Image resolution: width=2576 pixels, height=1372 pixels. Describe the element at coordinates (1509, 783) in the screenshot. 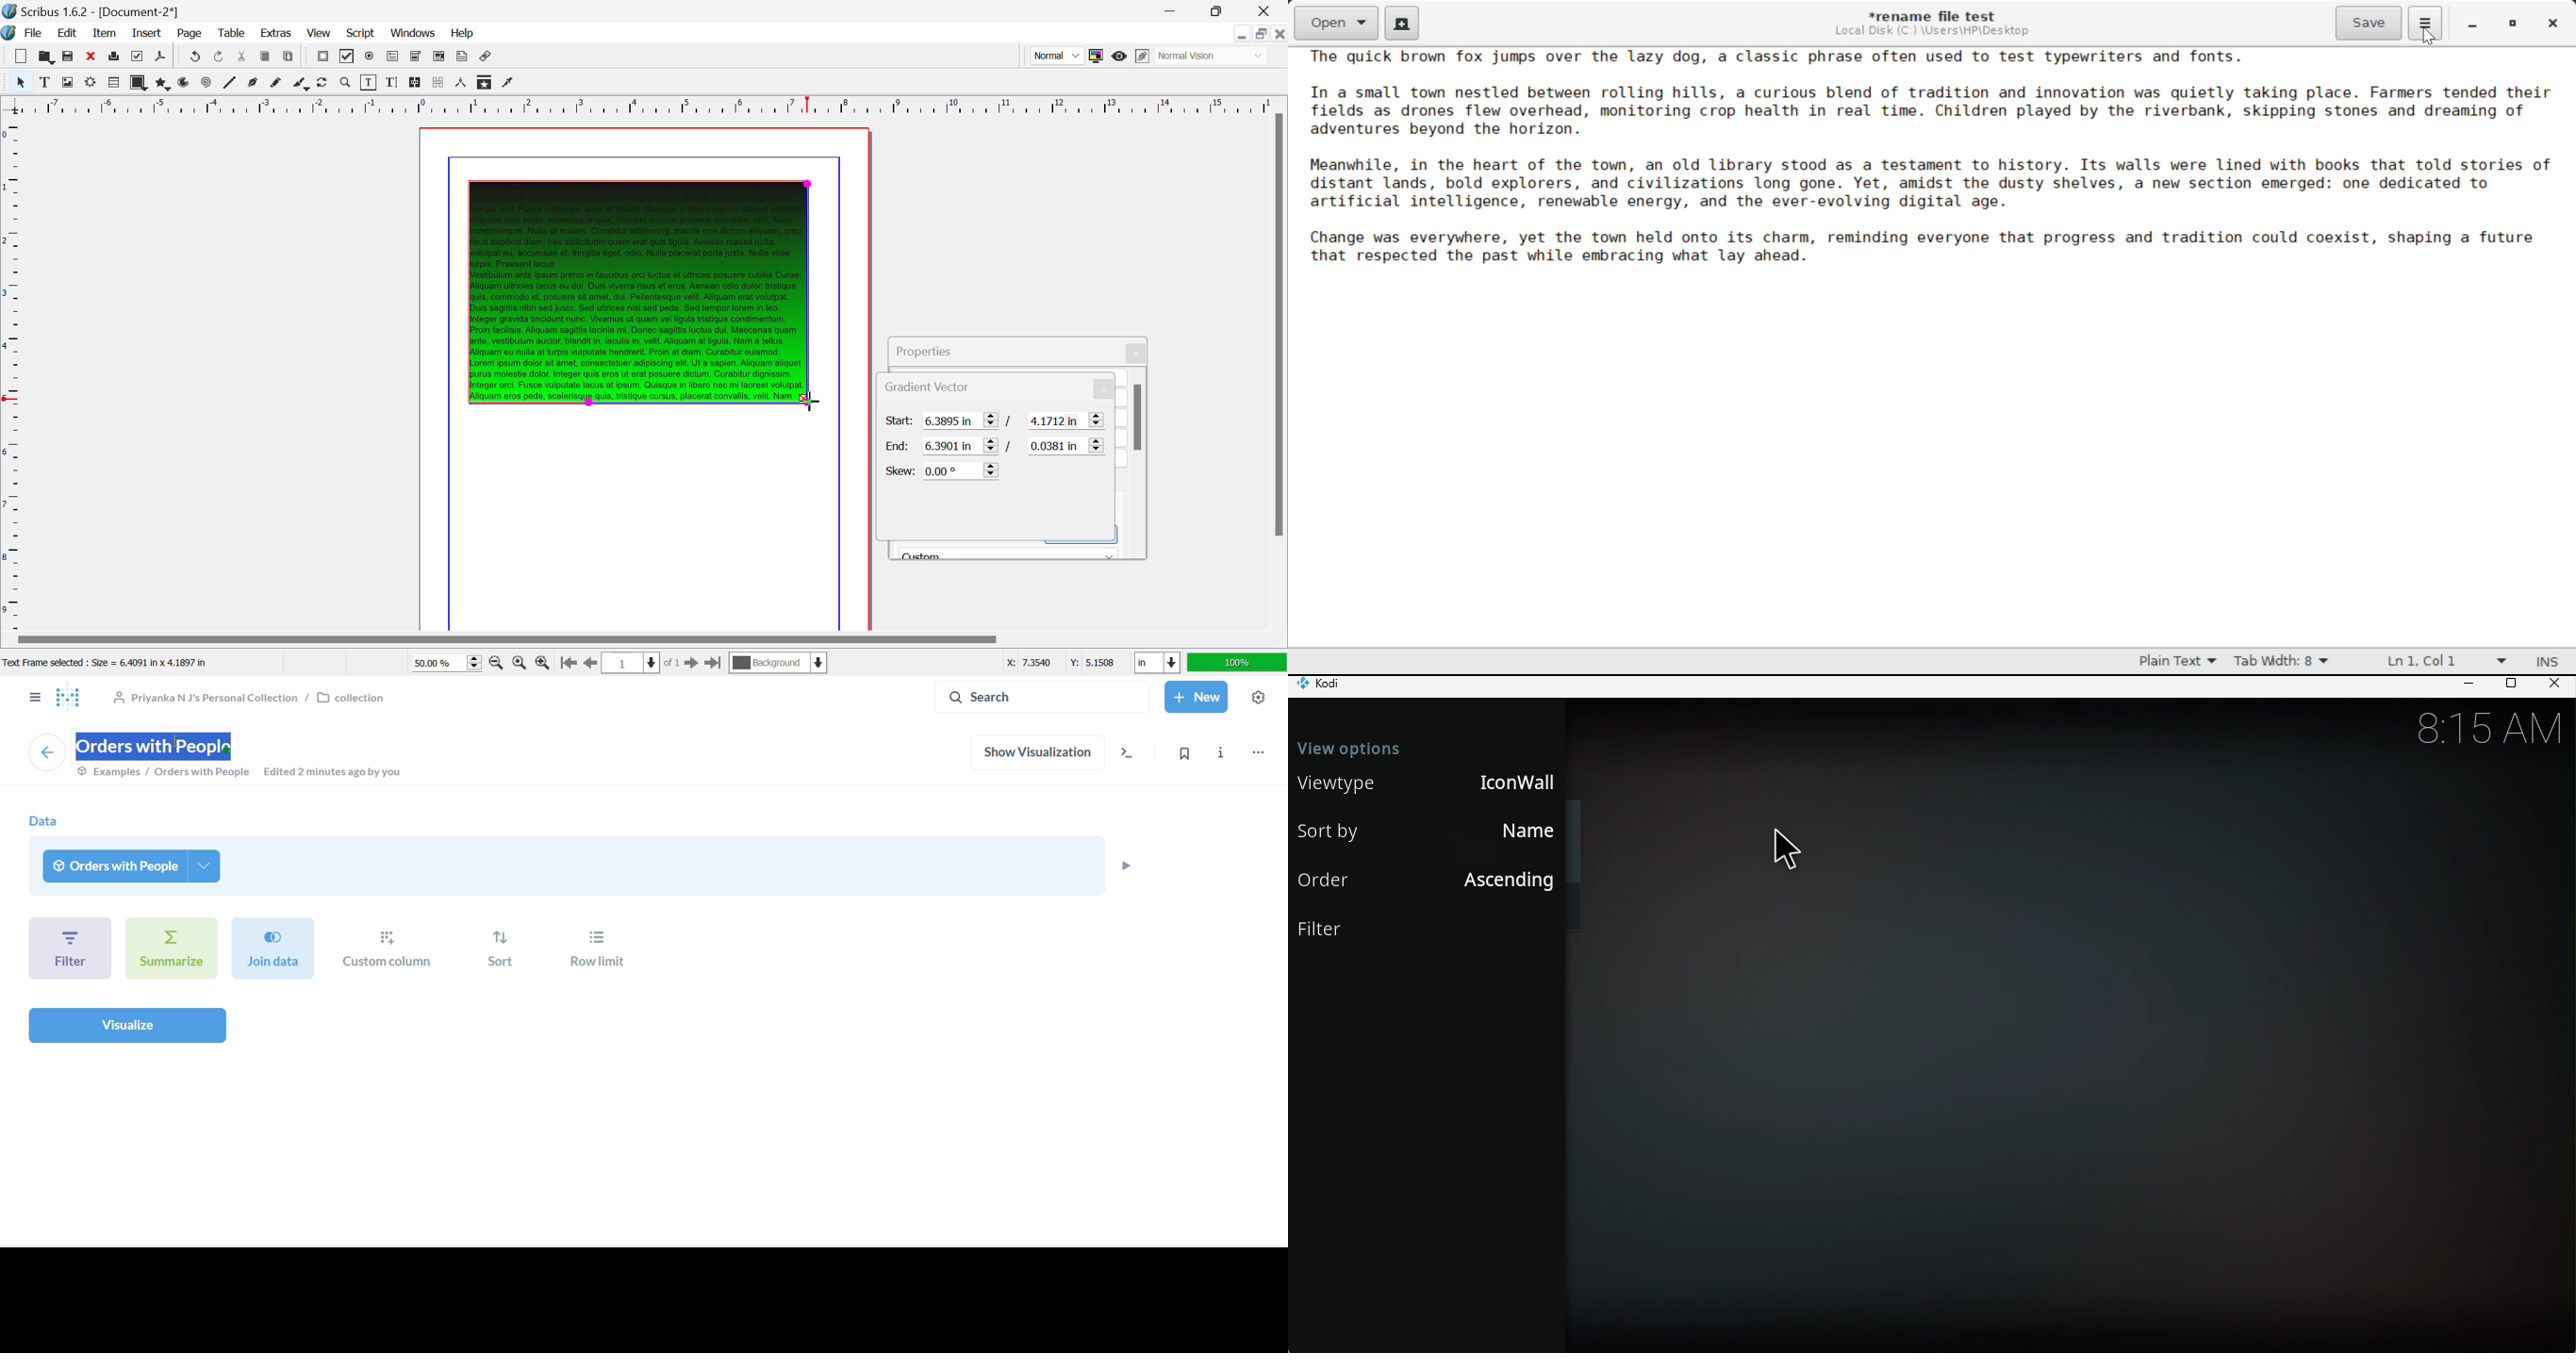

I see `IconWall` at that location.